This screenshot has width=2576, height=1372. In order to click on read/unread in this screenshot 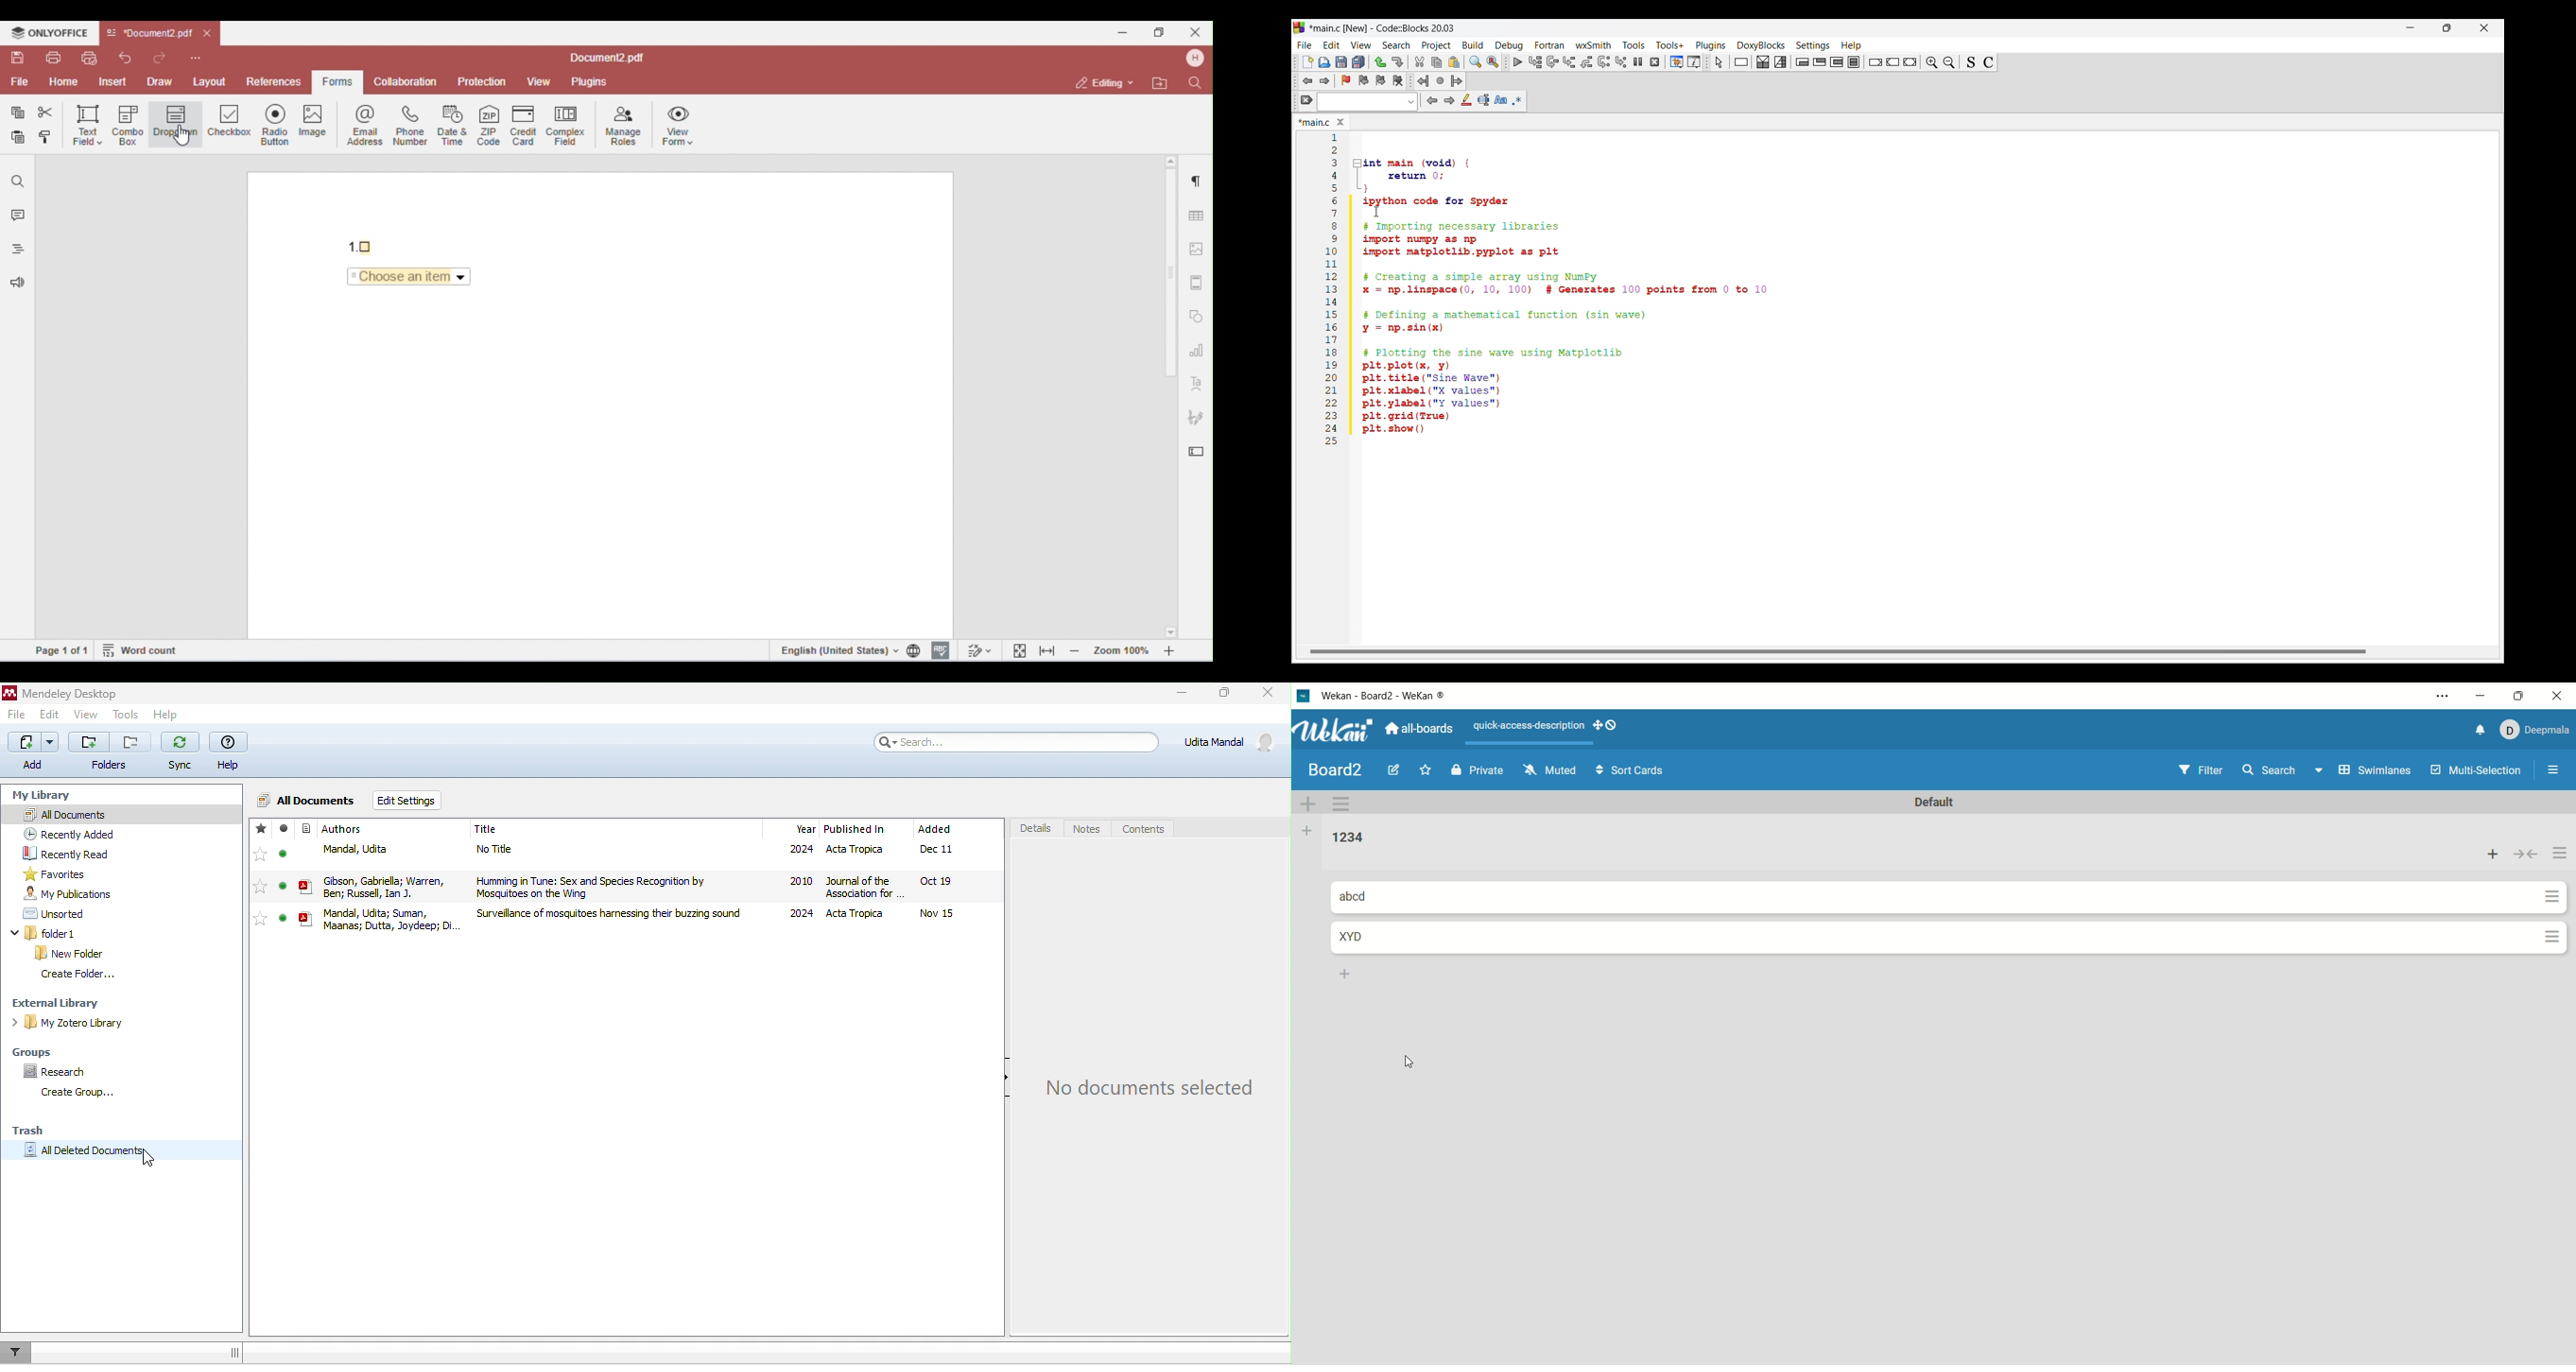, I will do `click(282, 873)`.